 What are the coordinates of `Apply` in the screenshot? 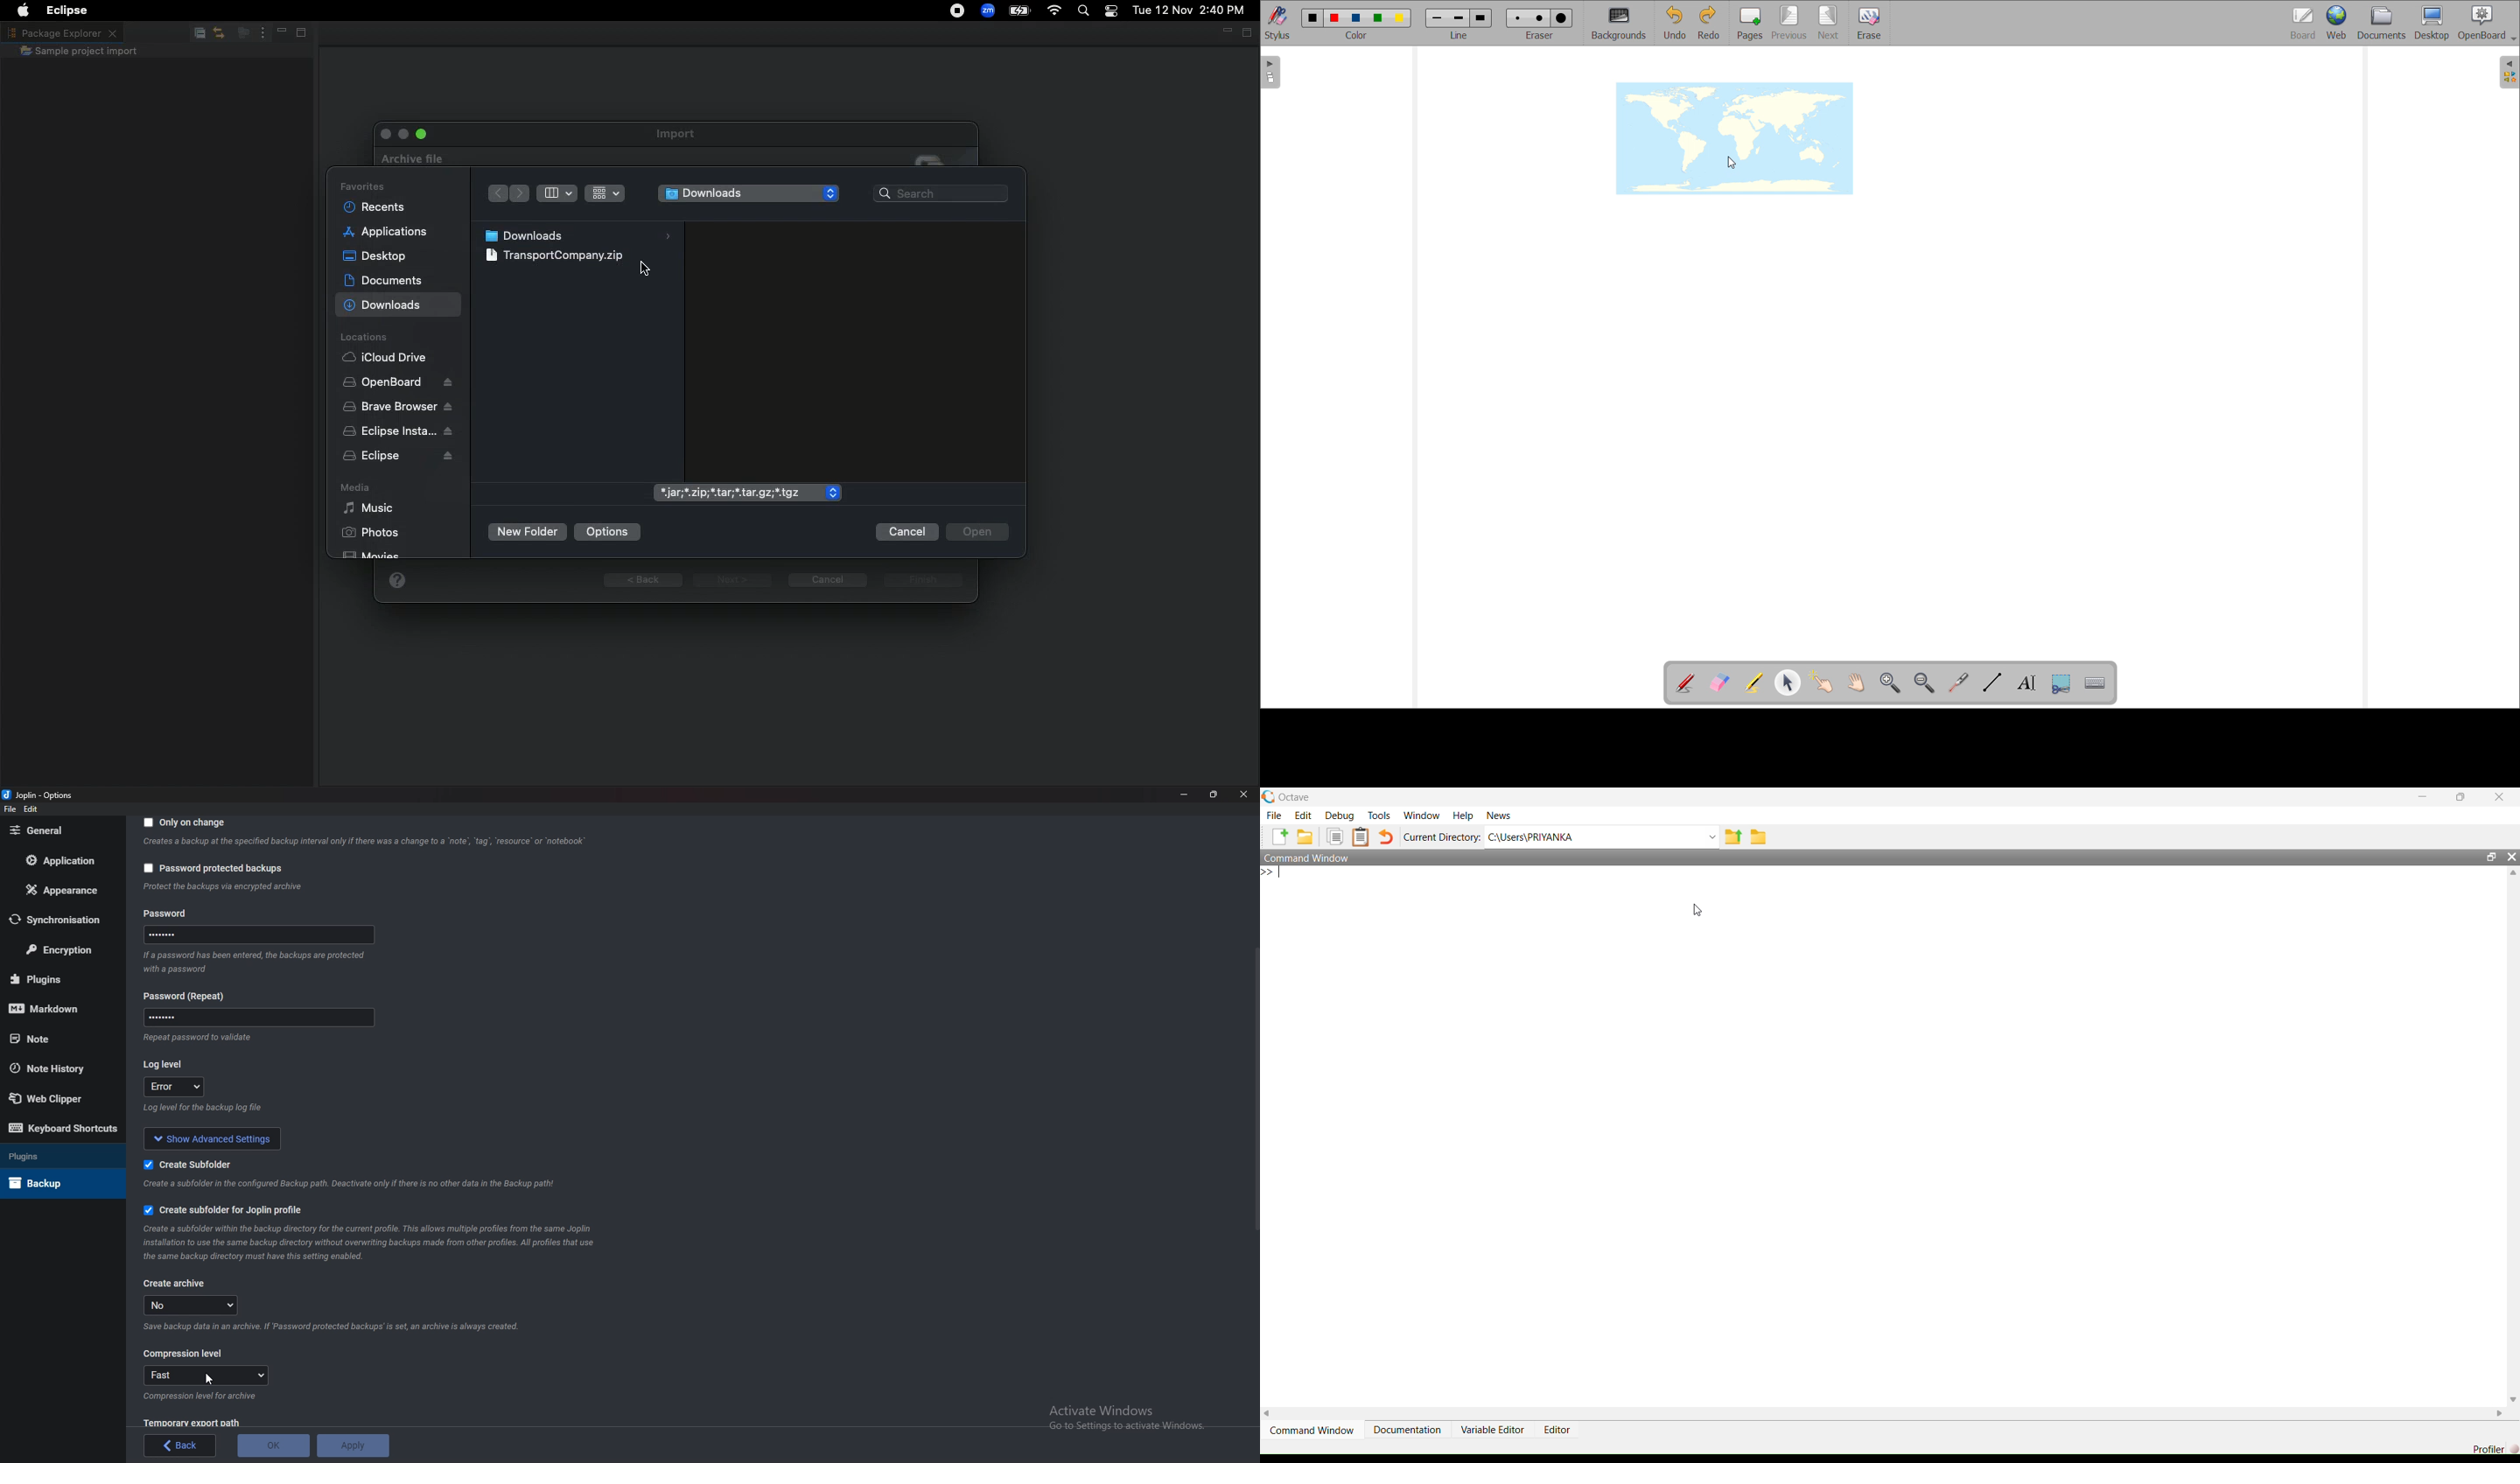 It's located at (352, 1446).